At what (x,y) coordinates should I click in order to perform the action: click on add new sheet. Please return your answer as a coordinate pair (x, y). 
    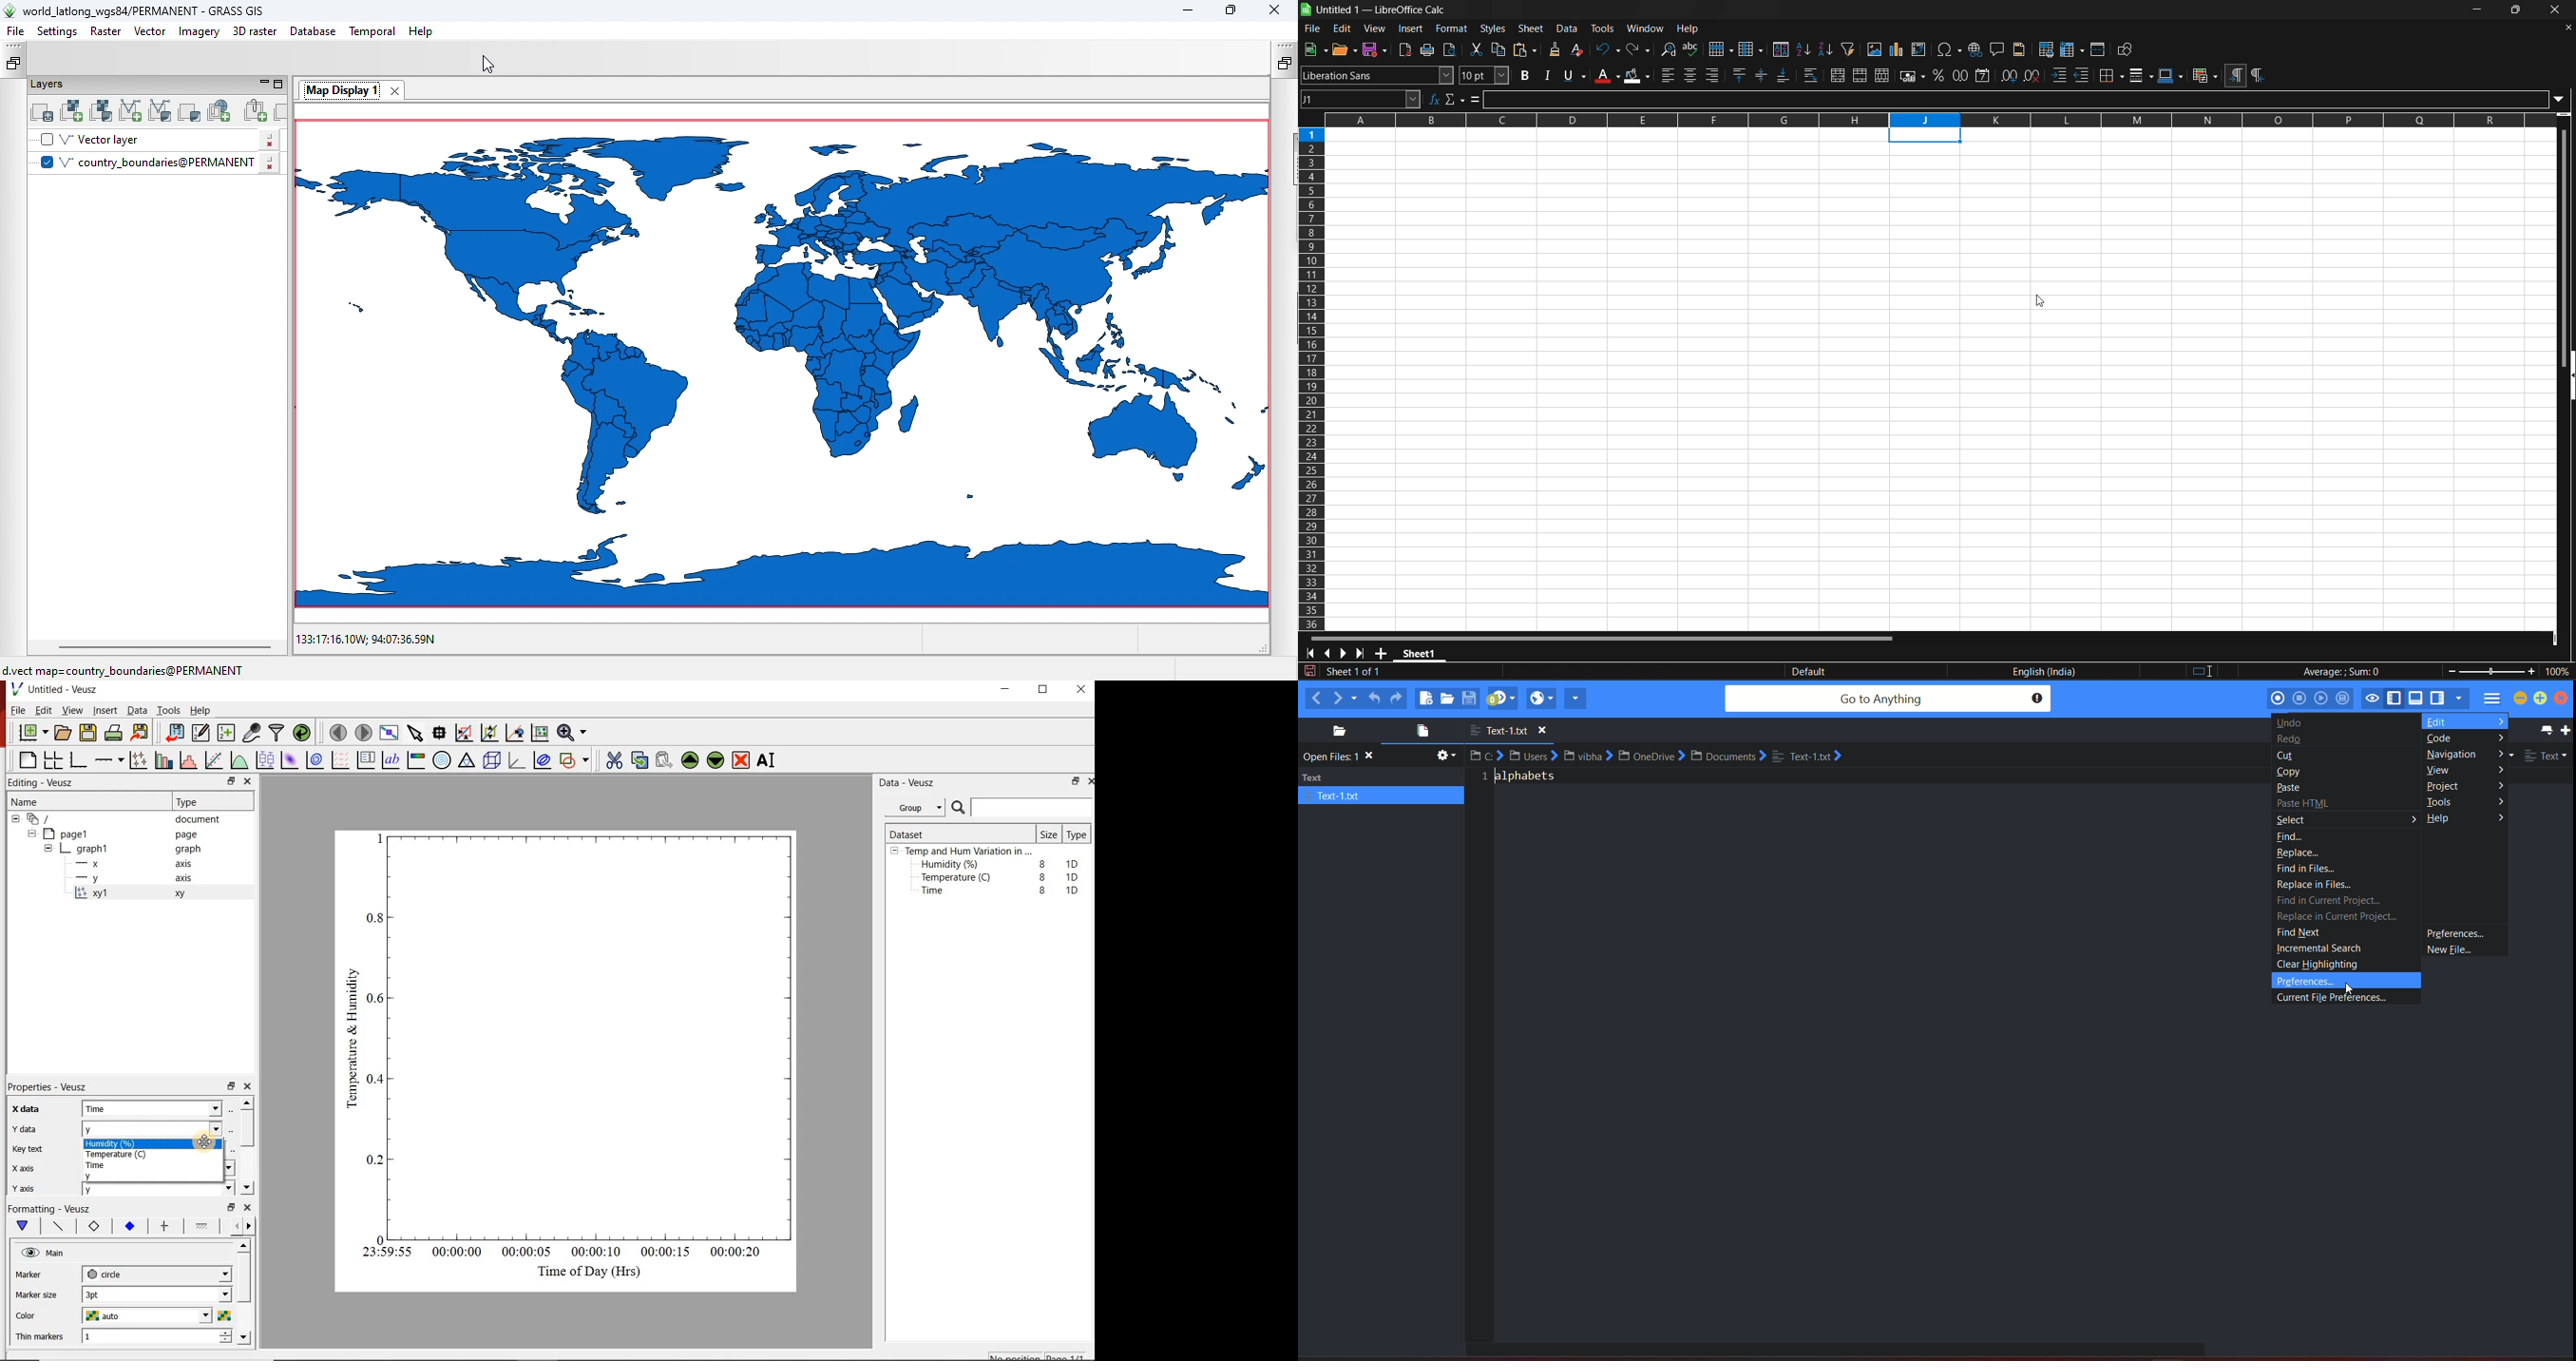
    Looking at the image, I should click on (1381, 653).